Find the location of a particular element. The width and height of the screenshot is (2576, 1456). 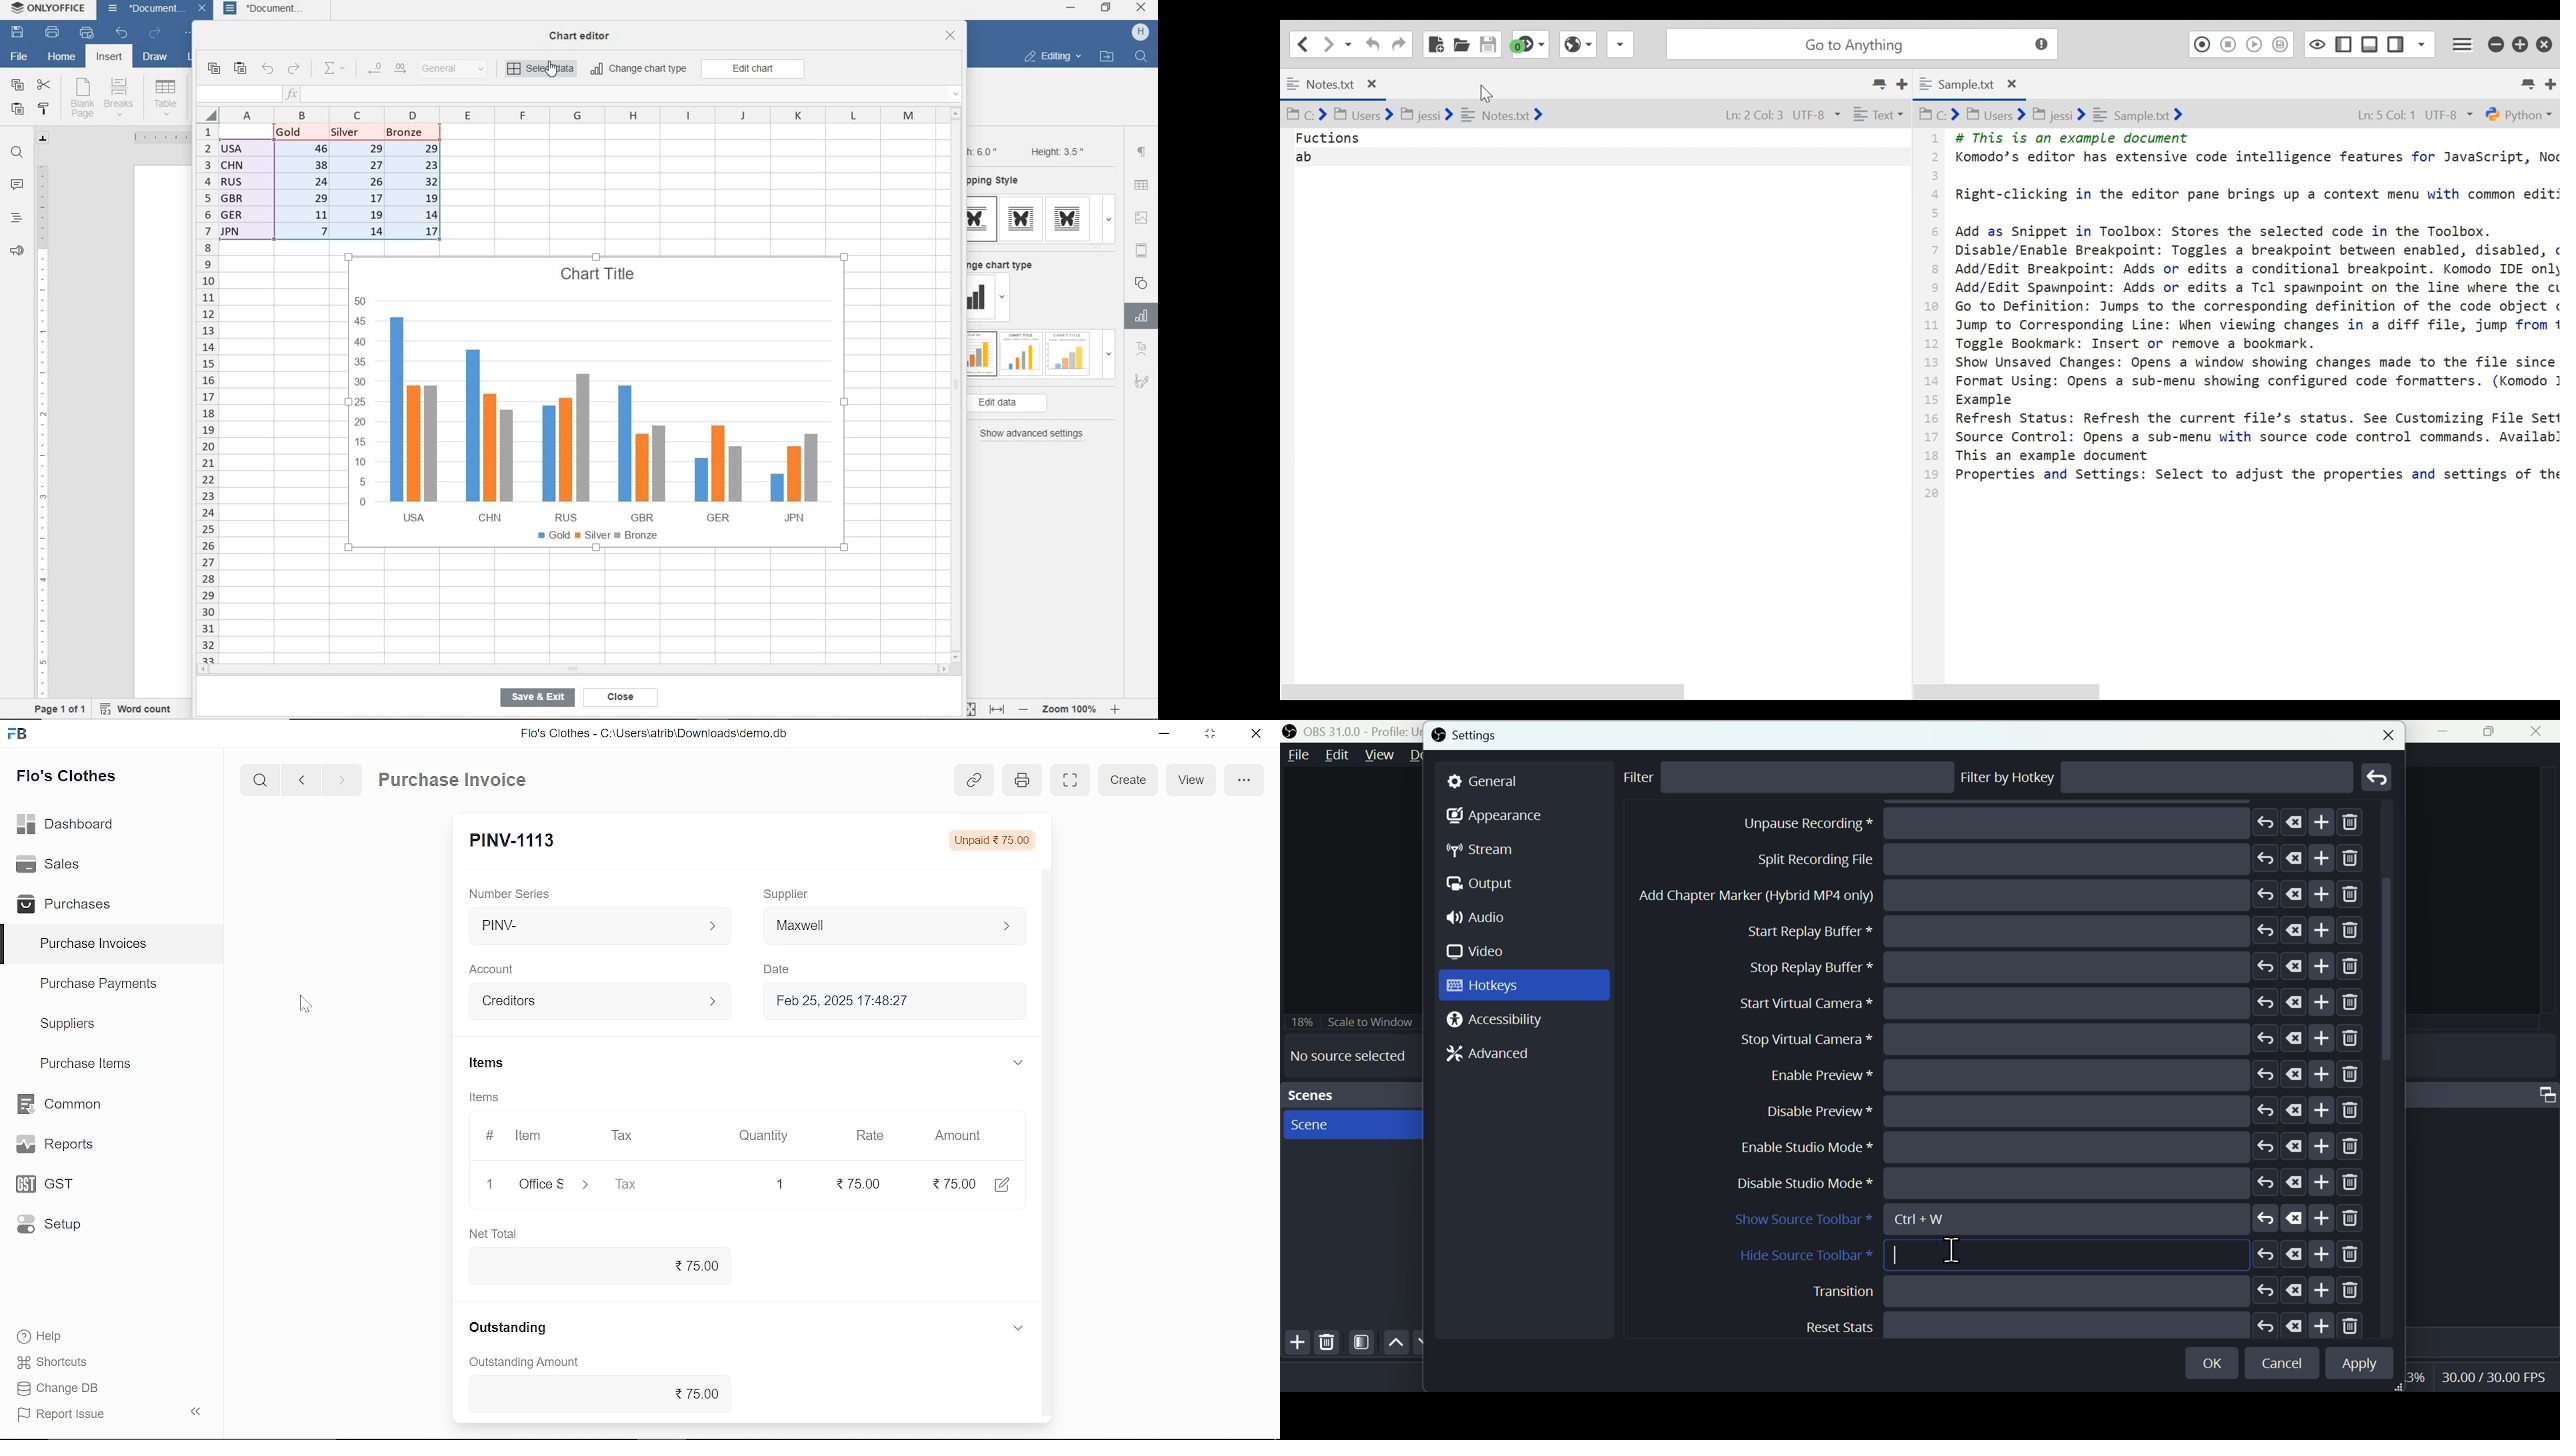

Edit is located at coordinates (1337, 757).